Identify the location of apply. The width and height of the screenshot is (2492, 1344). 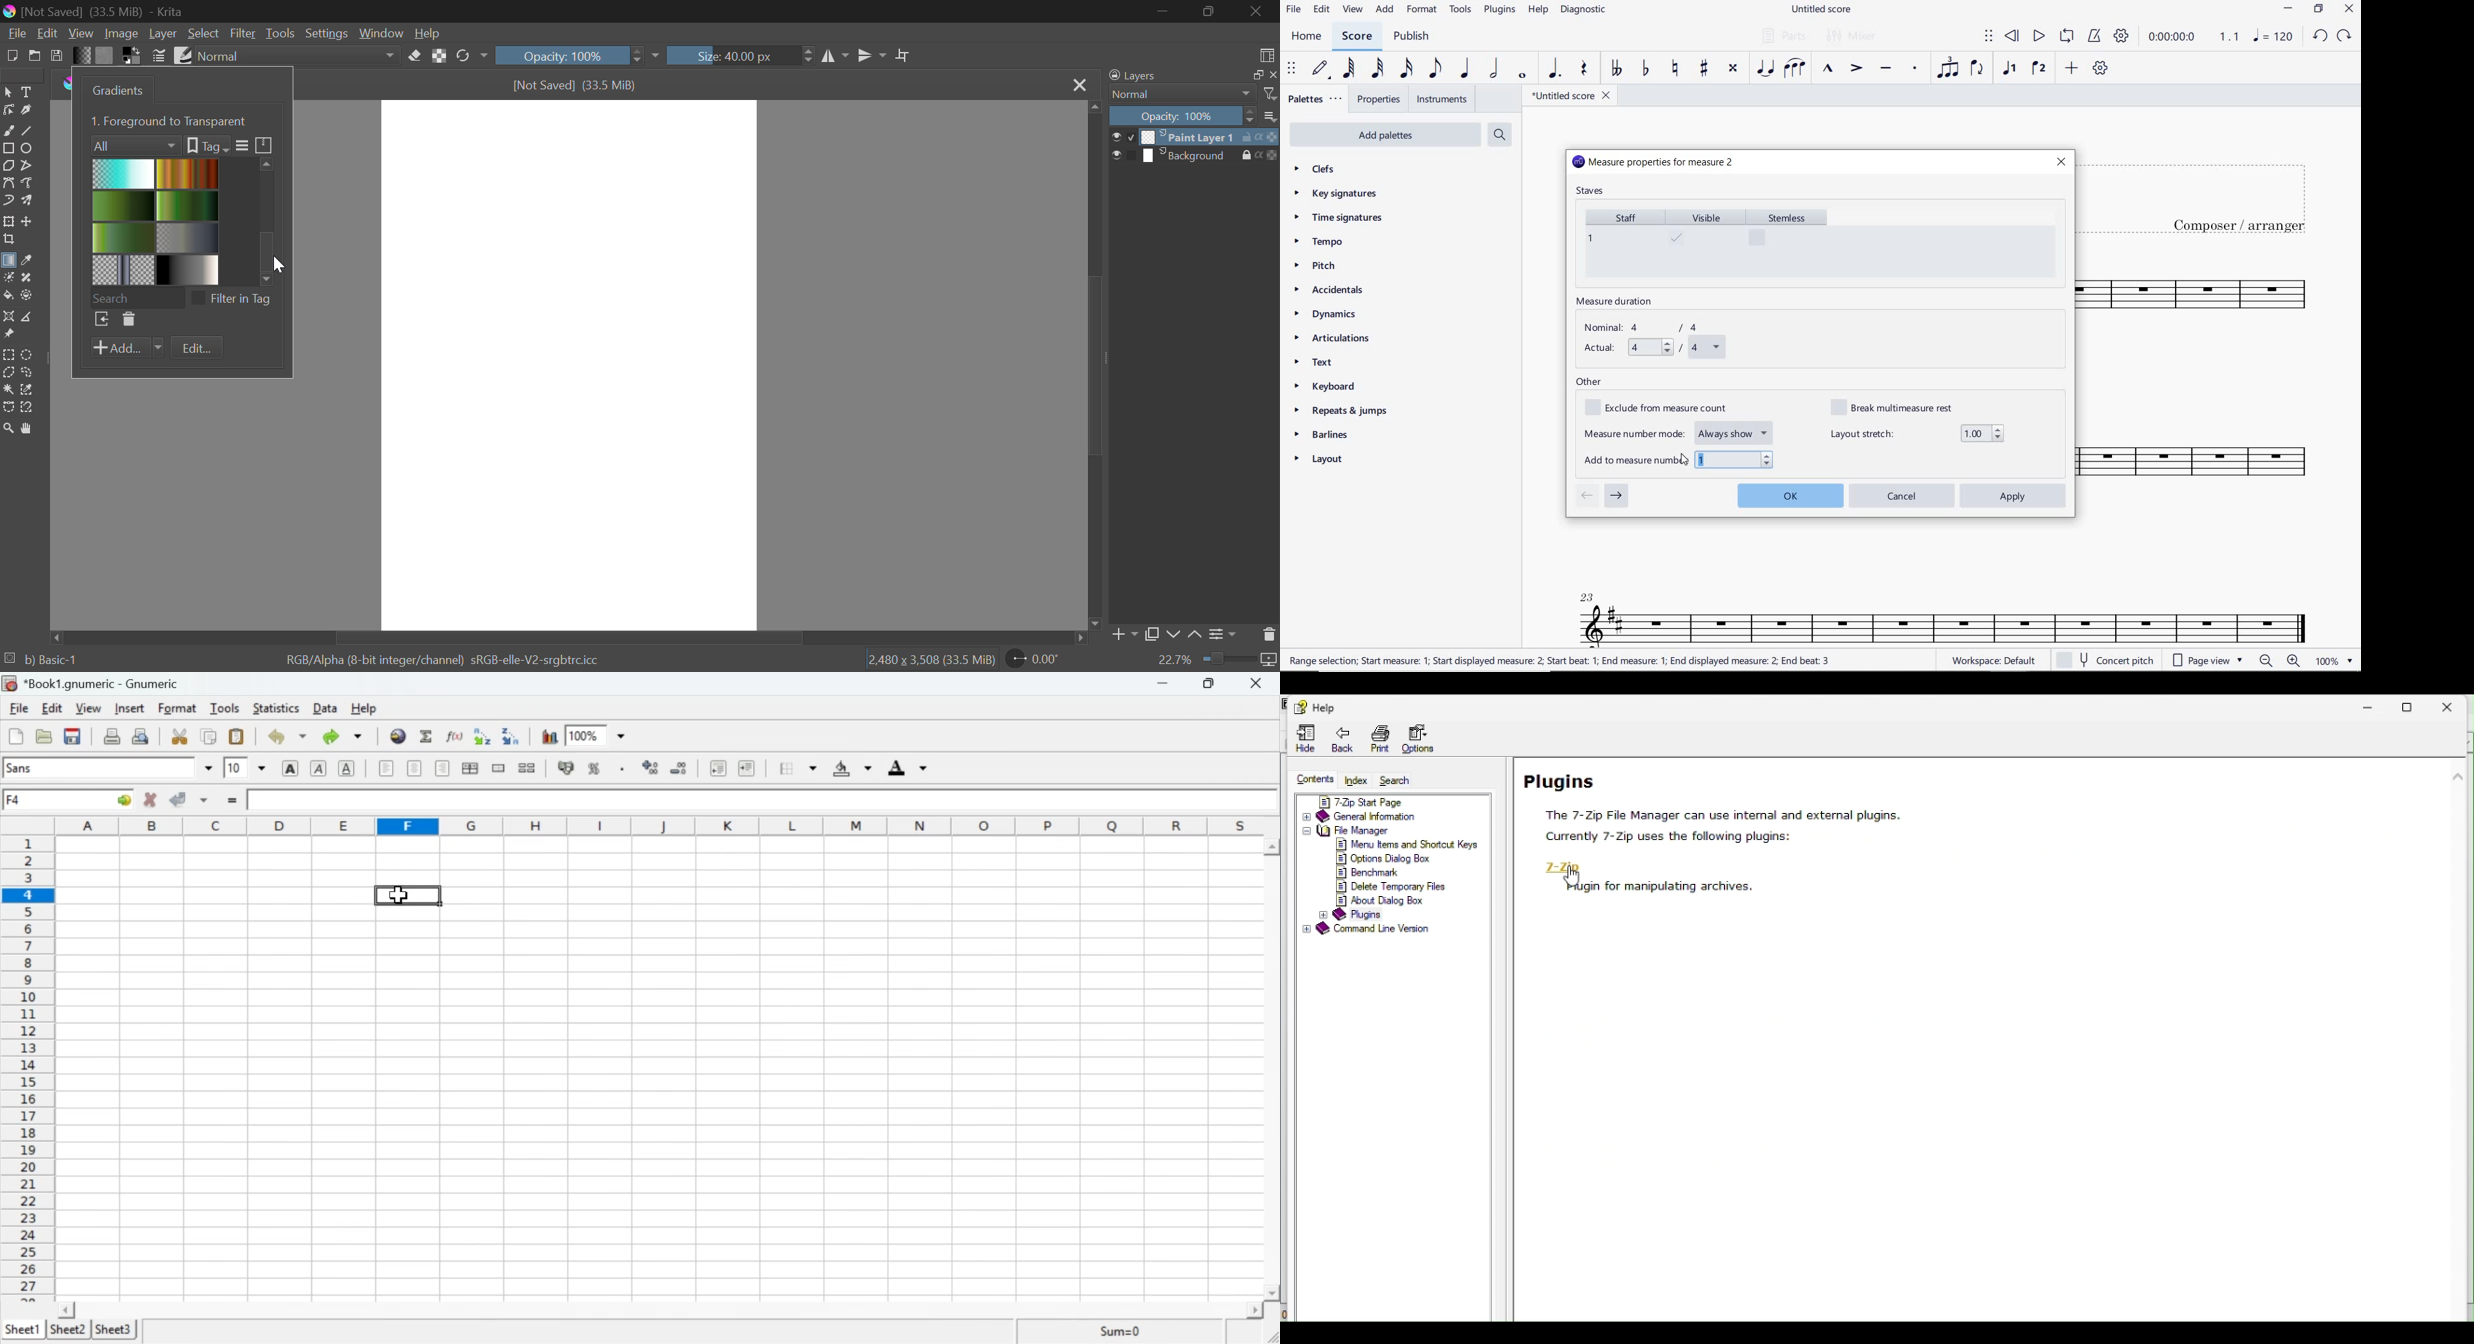
(2014, 496).